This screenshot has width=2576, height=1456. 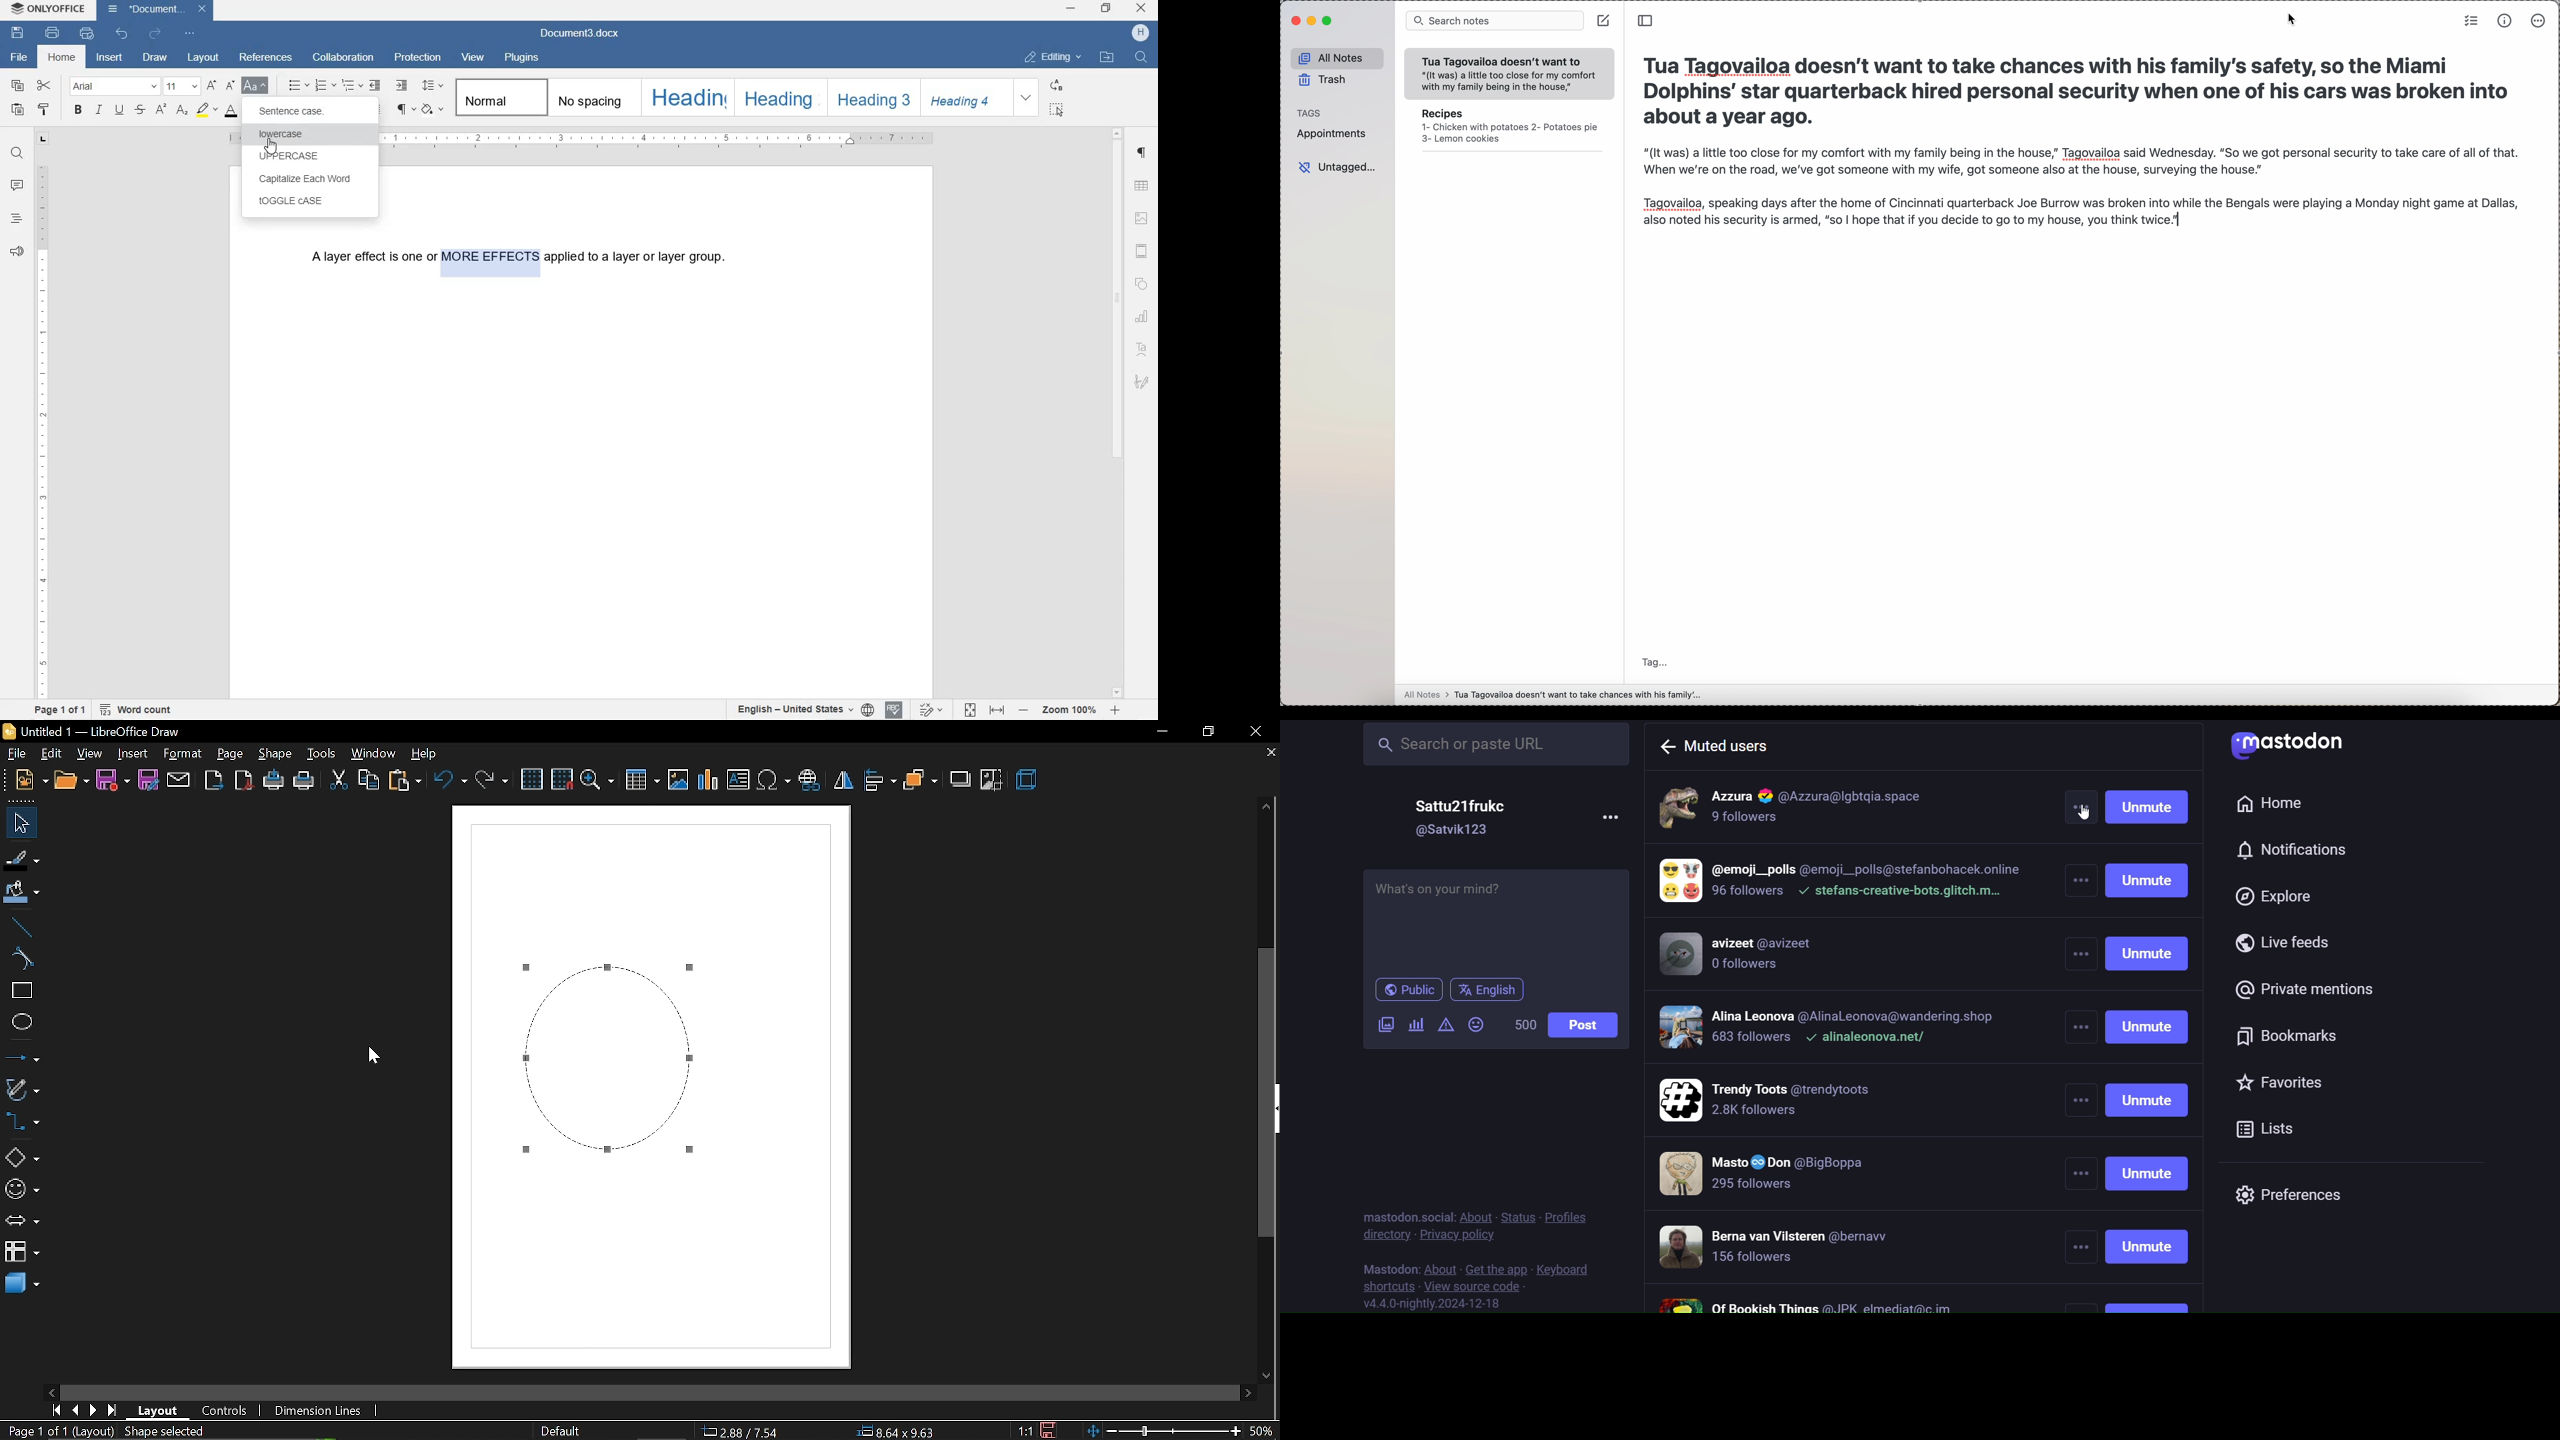 I want to click on crop, so click(x=991, y=779).